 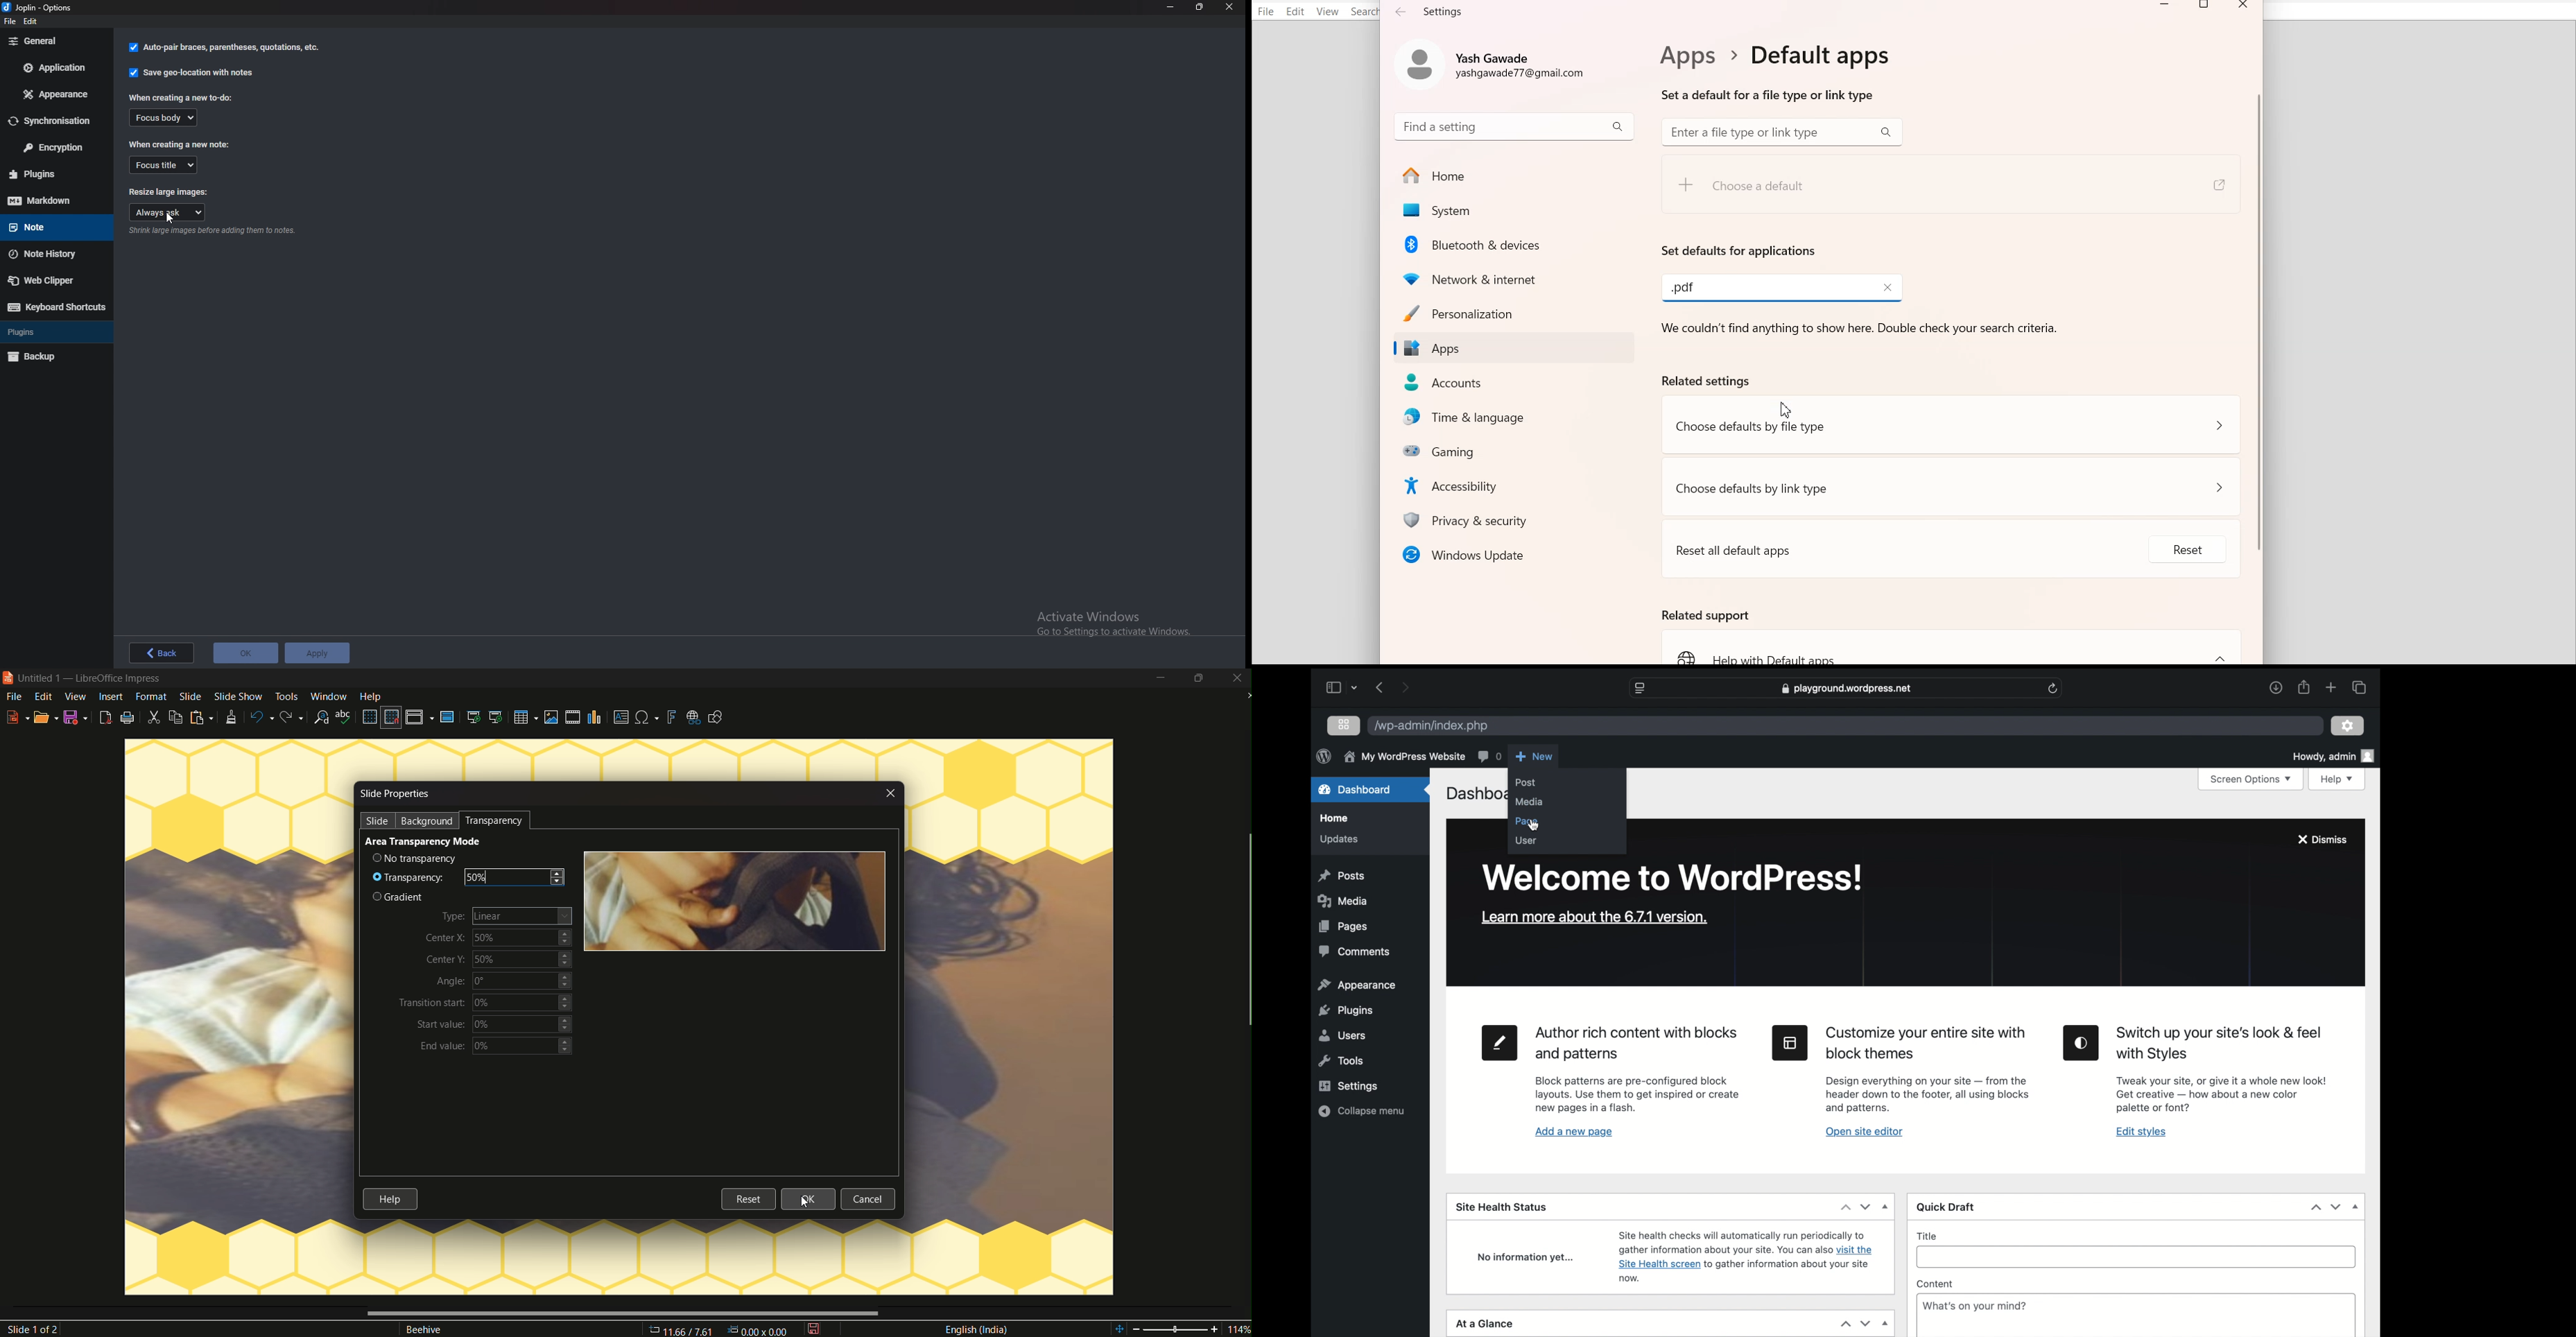 I want to click on cut, so click(x=155, y=717).